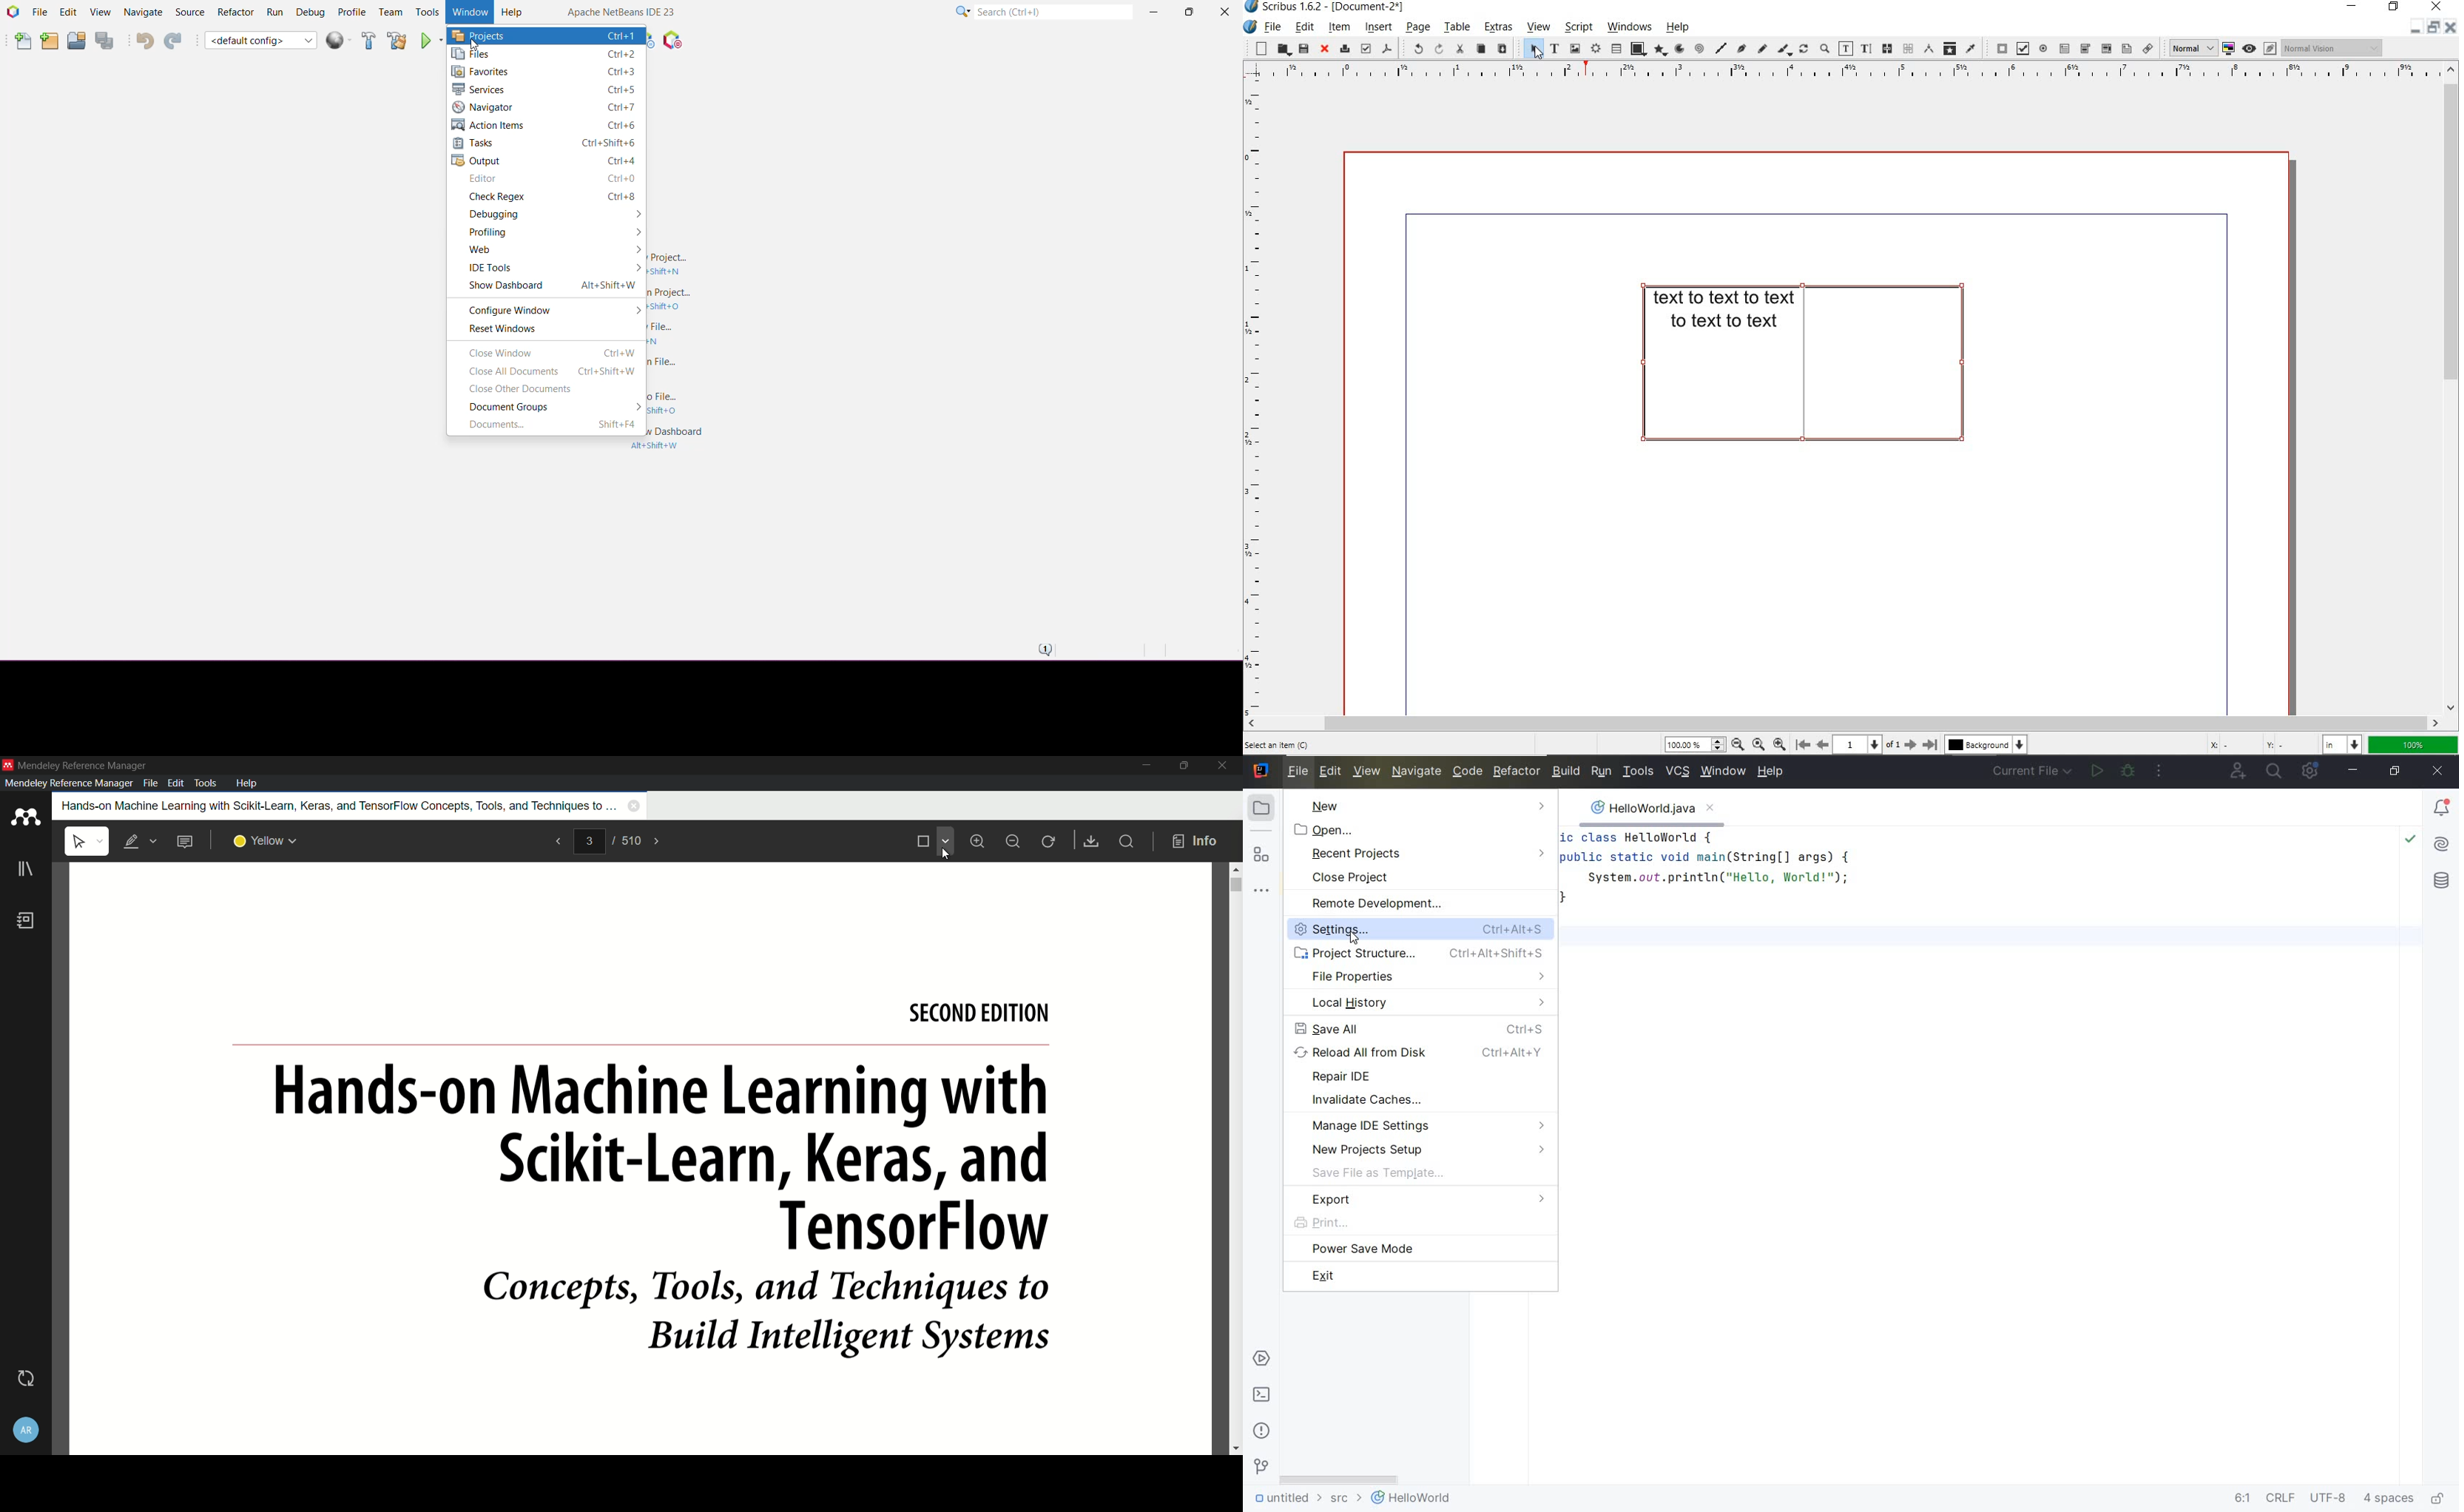  Describe the element at coordinates (1196, 842) in the screenshot. I see `info` at that location.